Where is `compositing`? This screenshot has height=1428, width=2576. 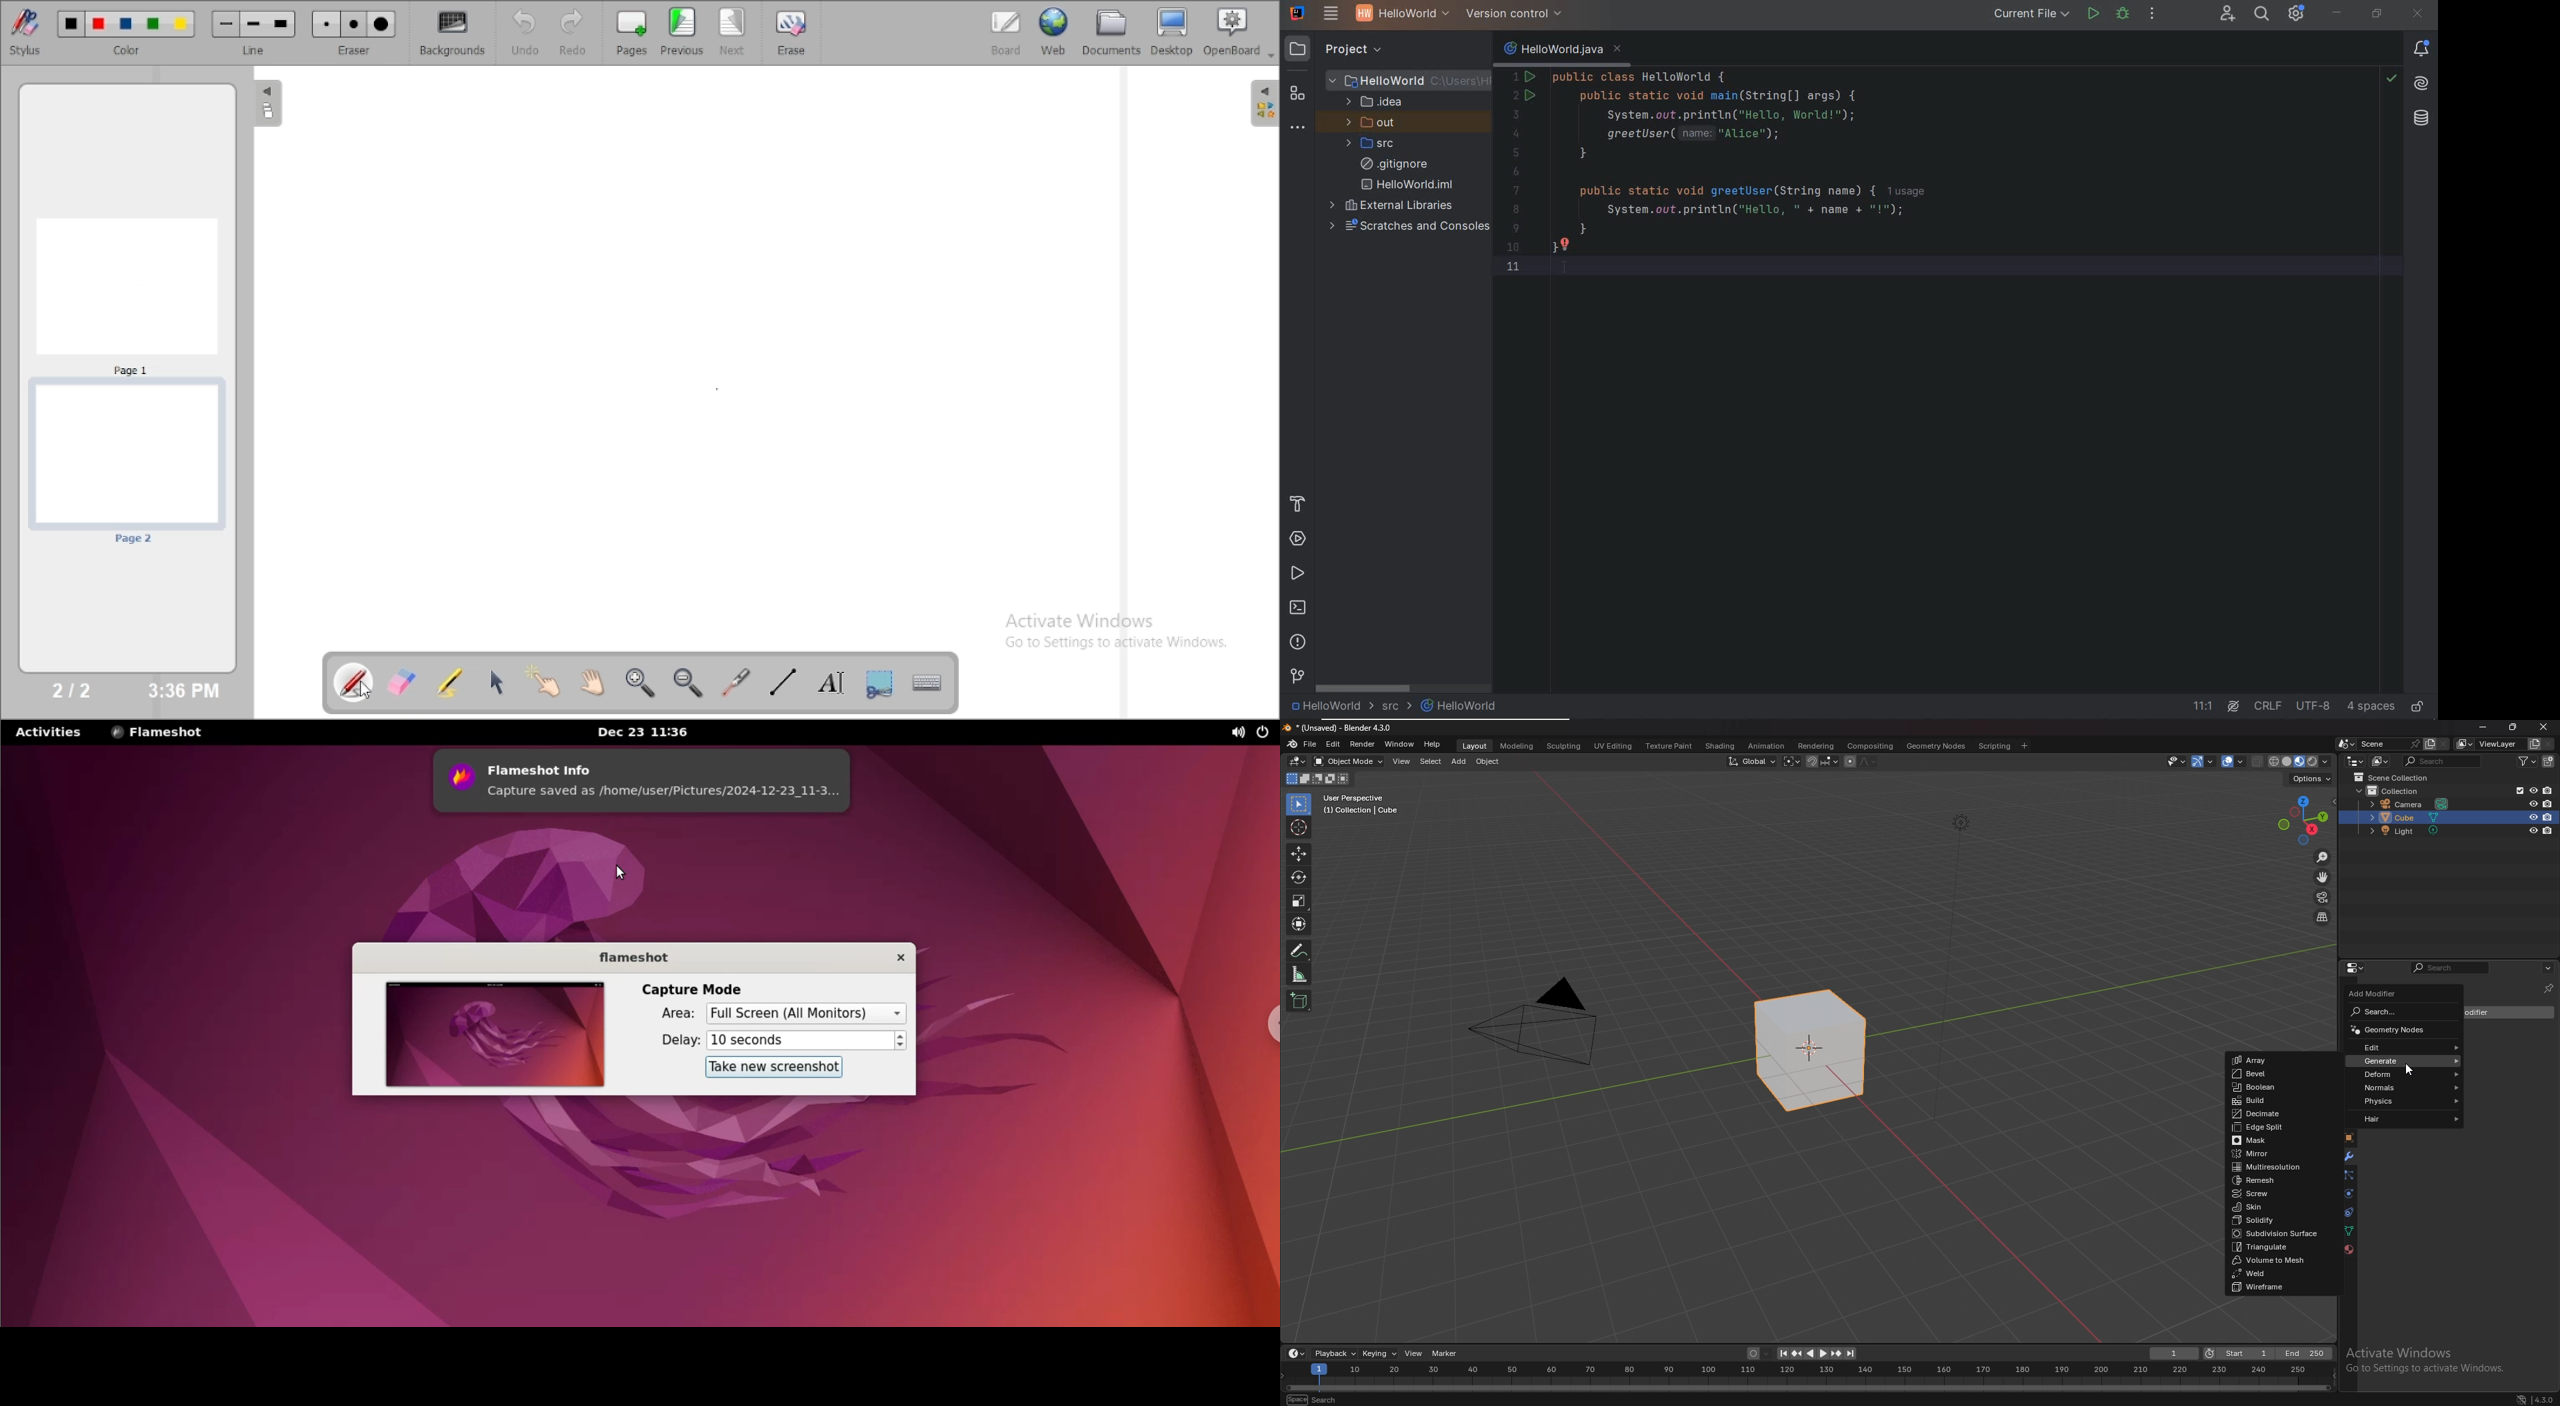 compositing is located at coordinates (1871, 746).